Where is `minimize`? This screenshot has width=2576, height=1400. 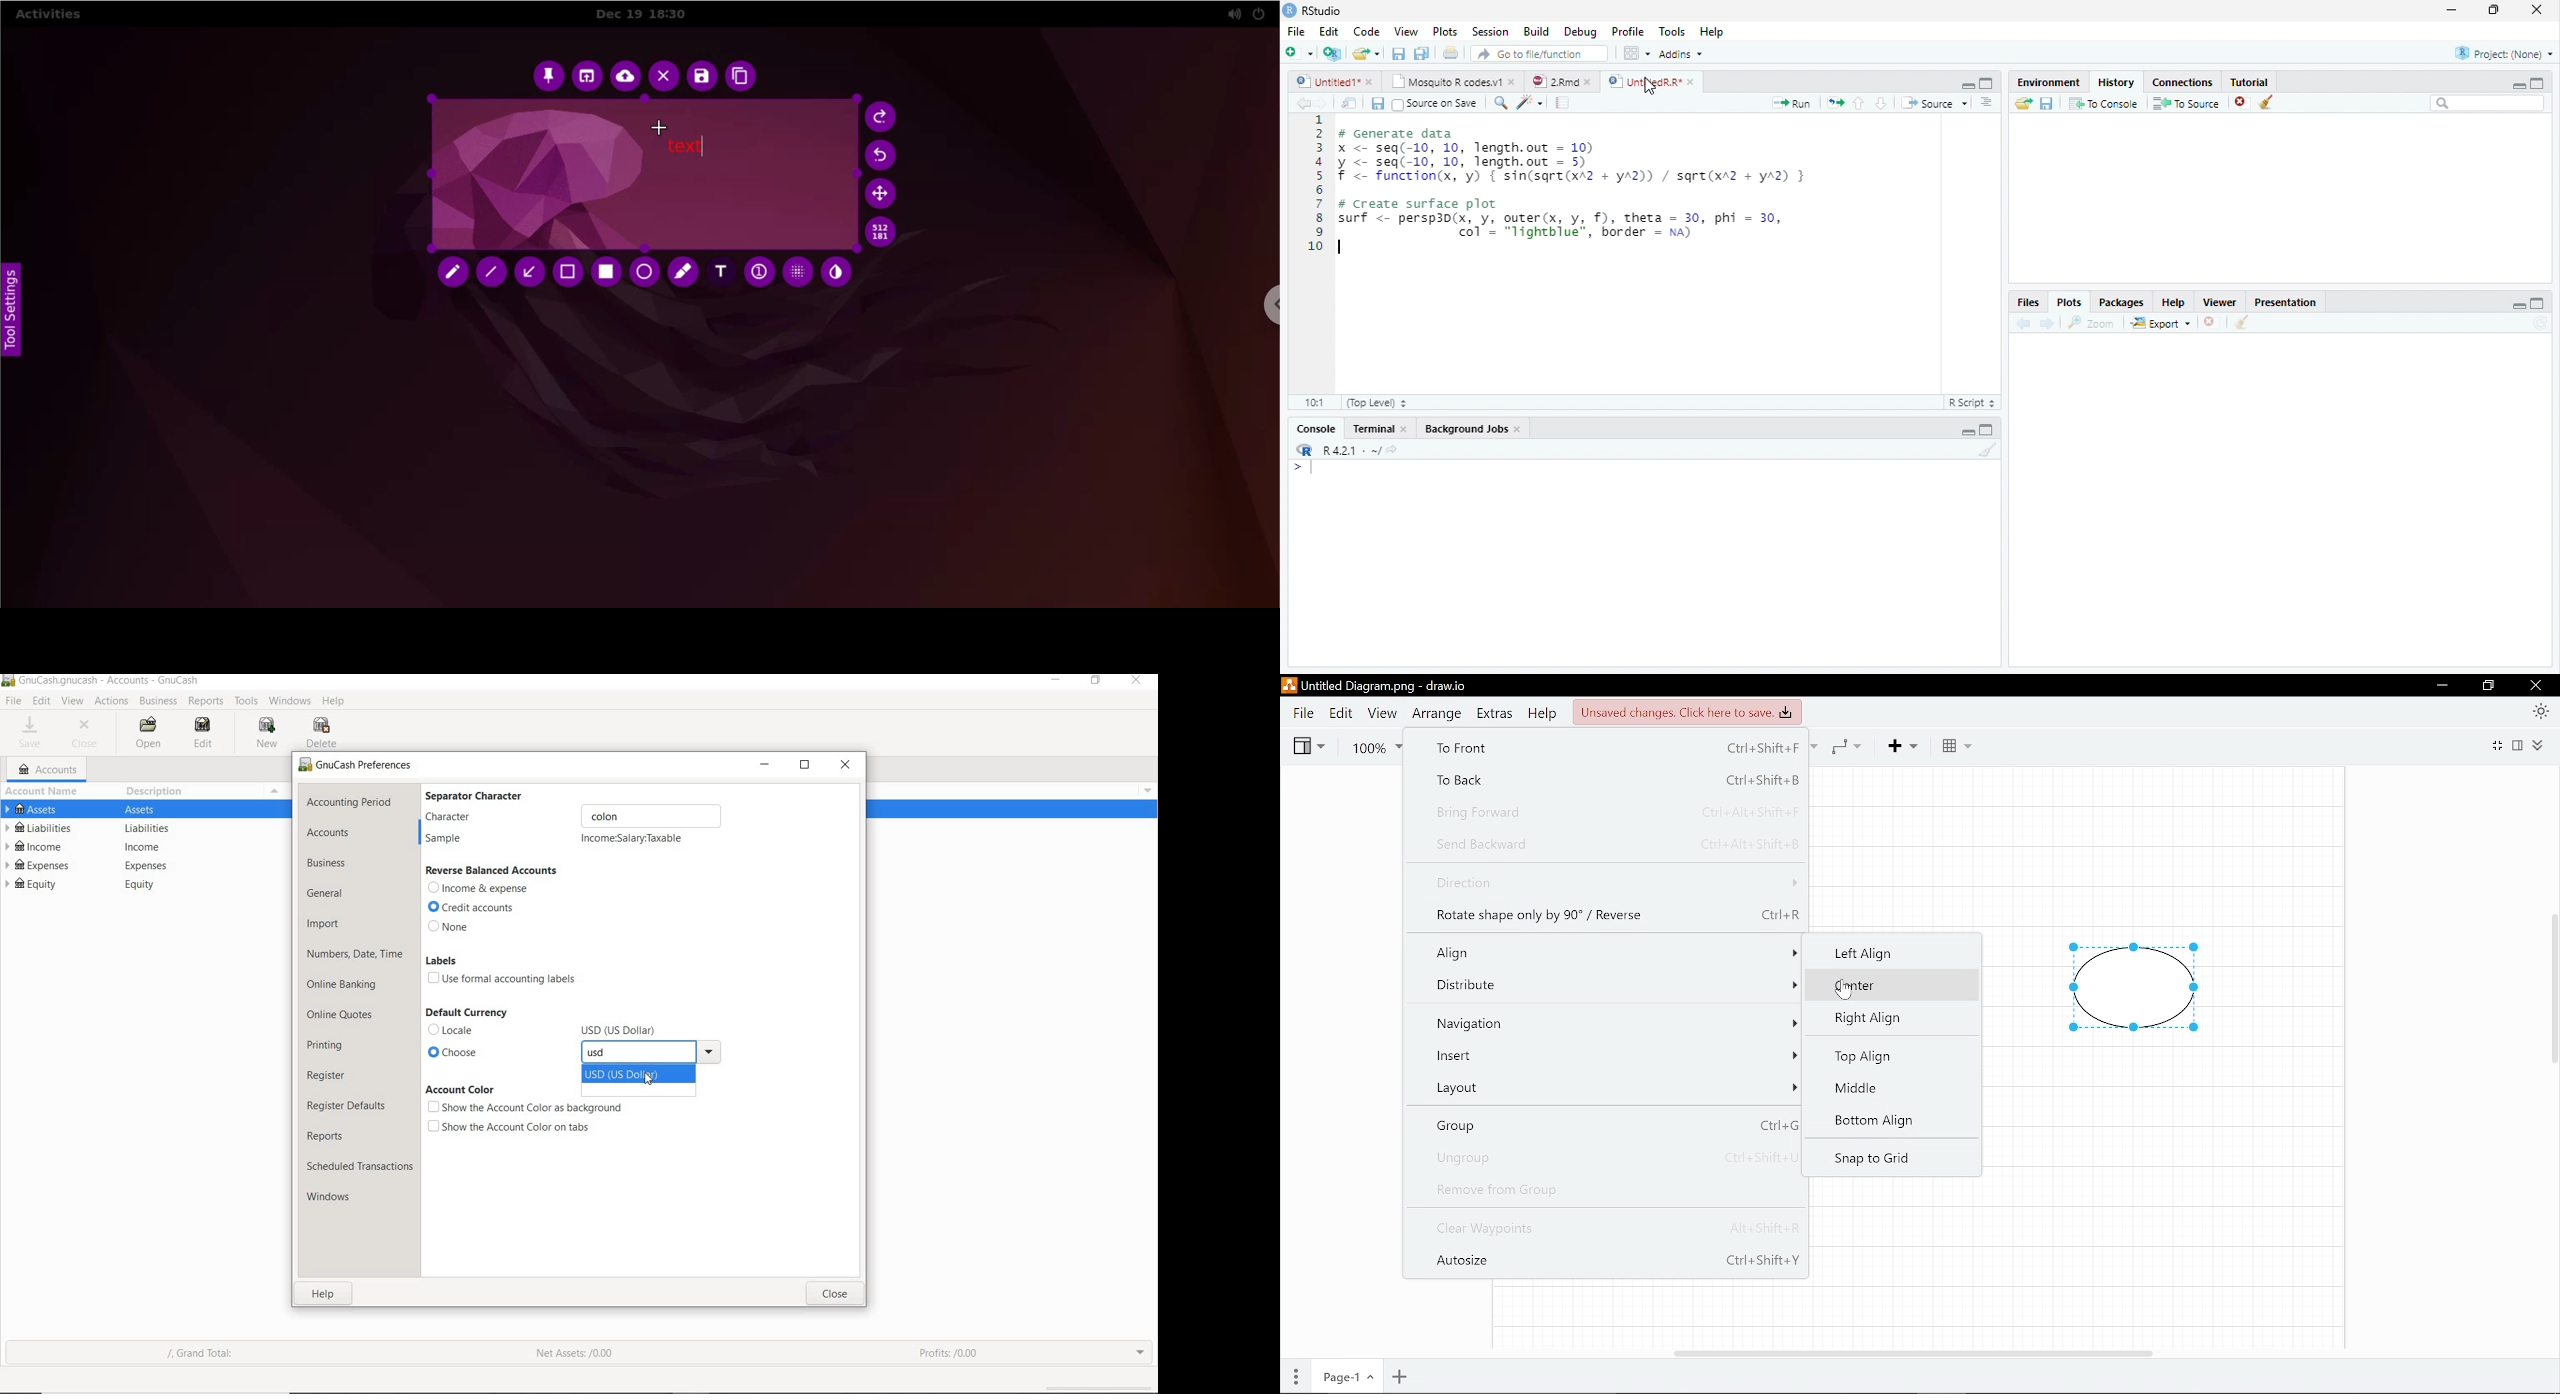
minimize is located at coordinates (2451, 9).